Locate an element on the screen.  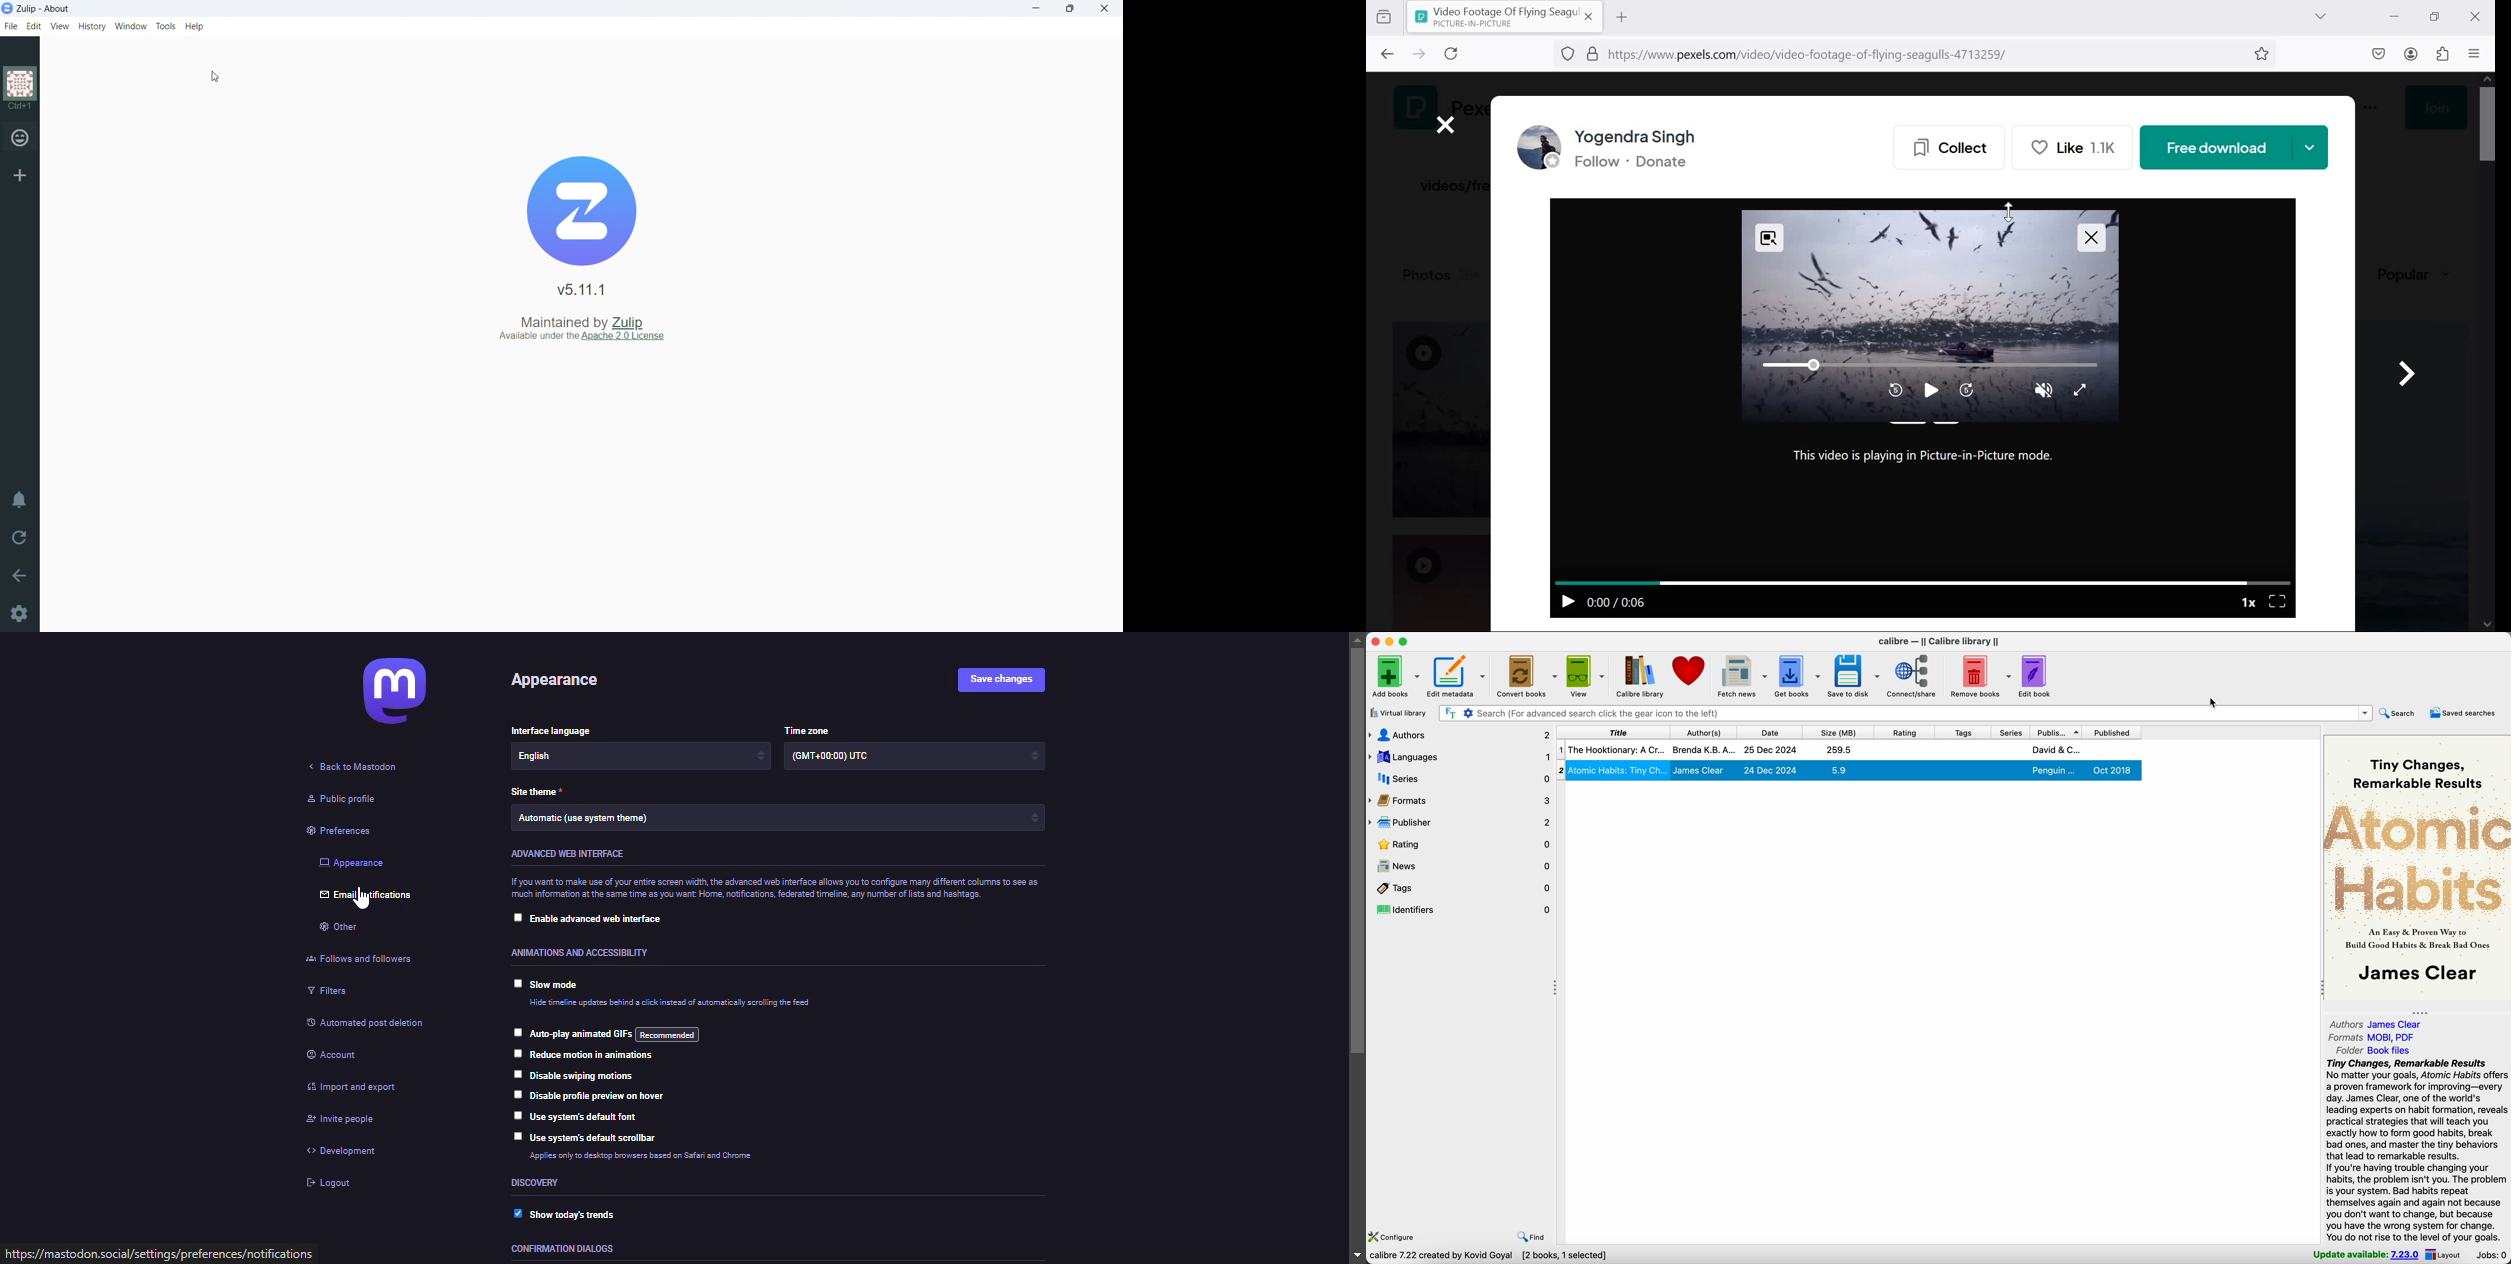
language is located at coordinates (643, 757).